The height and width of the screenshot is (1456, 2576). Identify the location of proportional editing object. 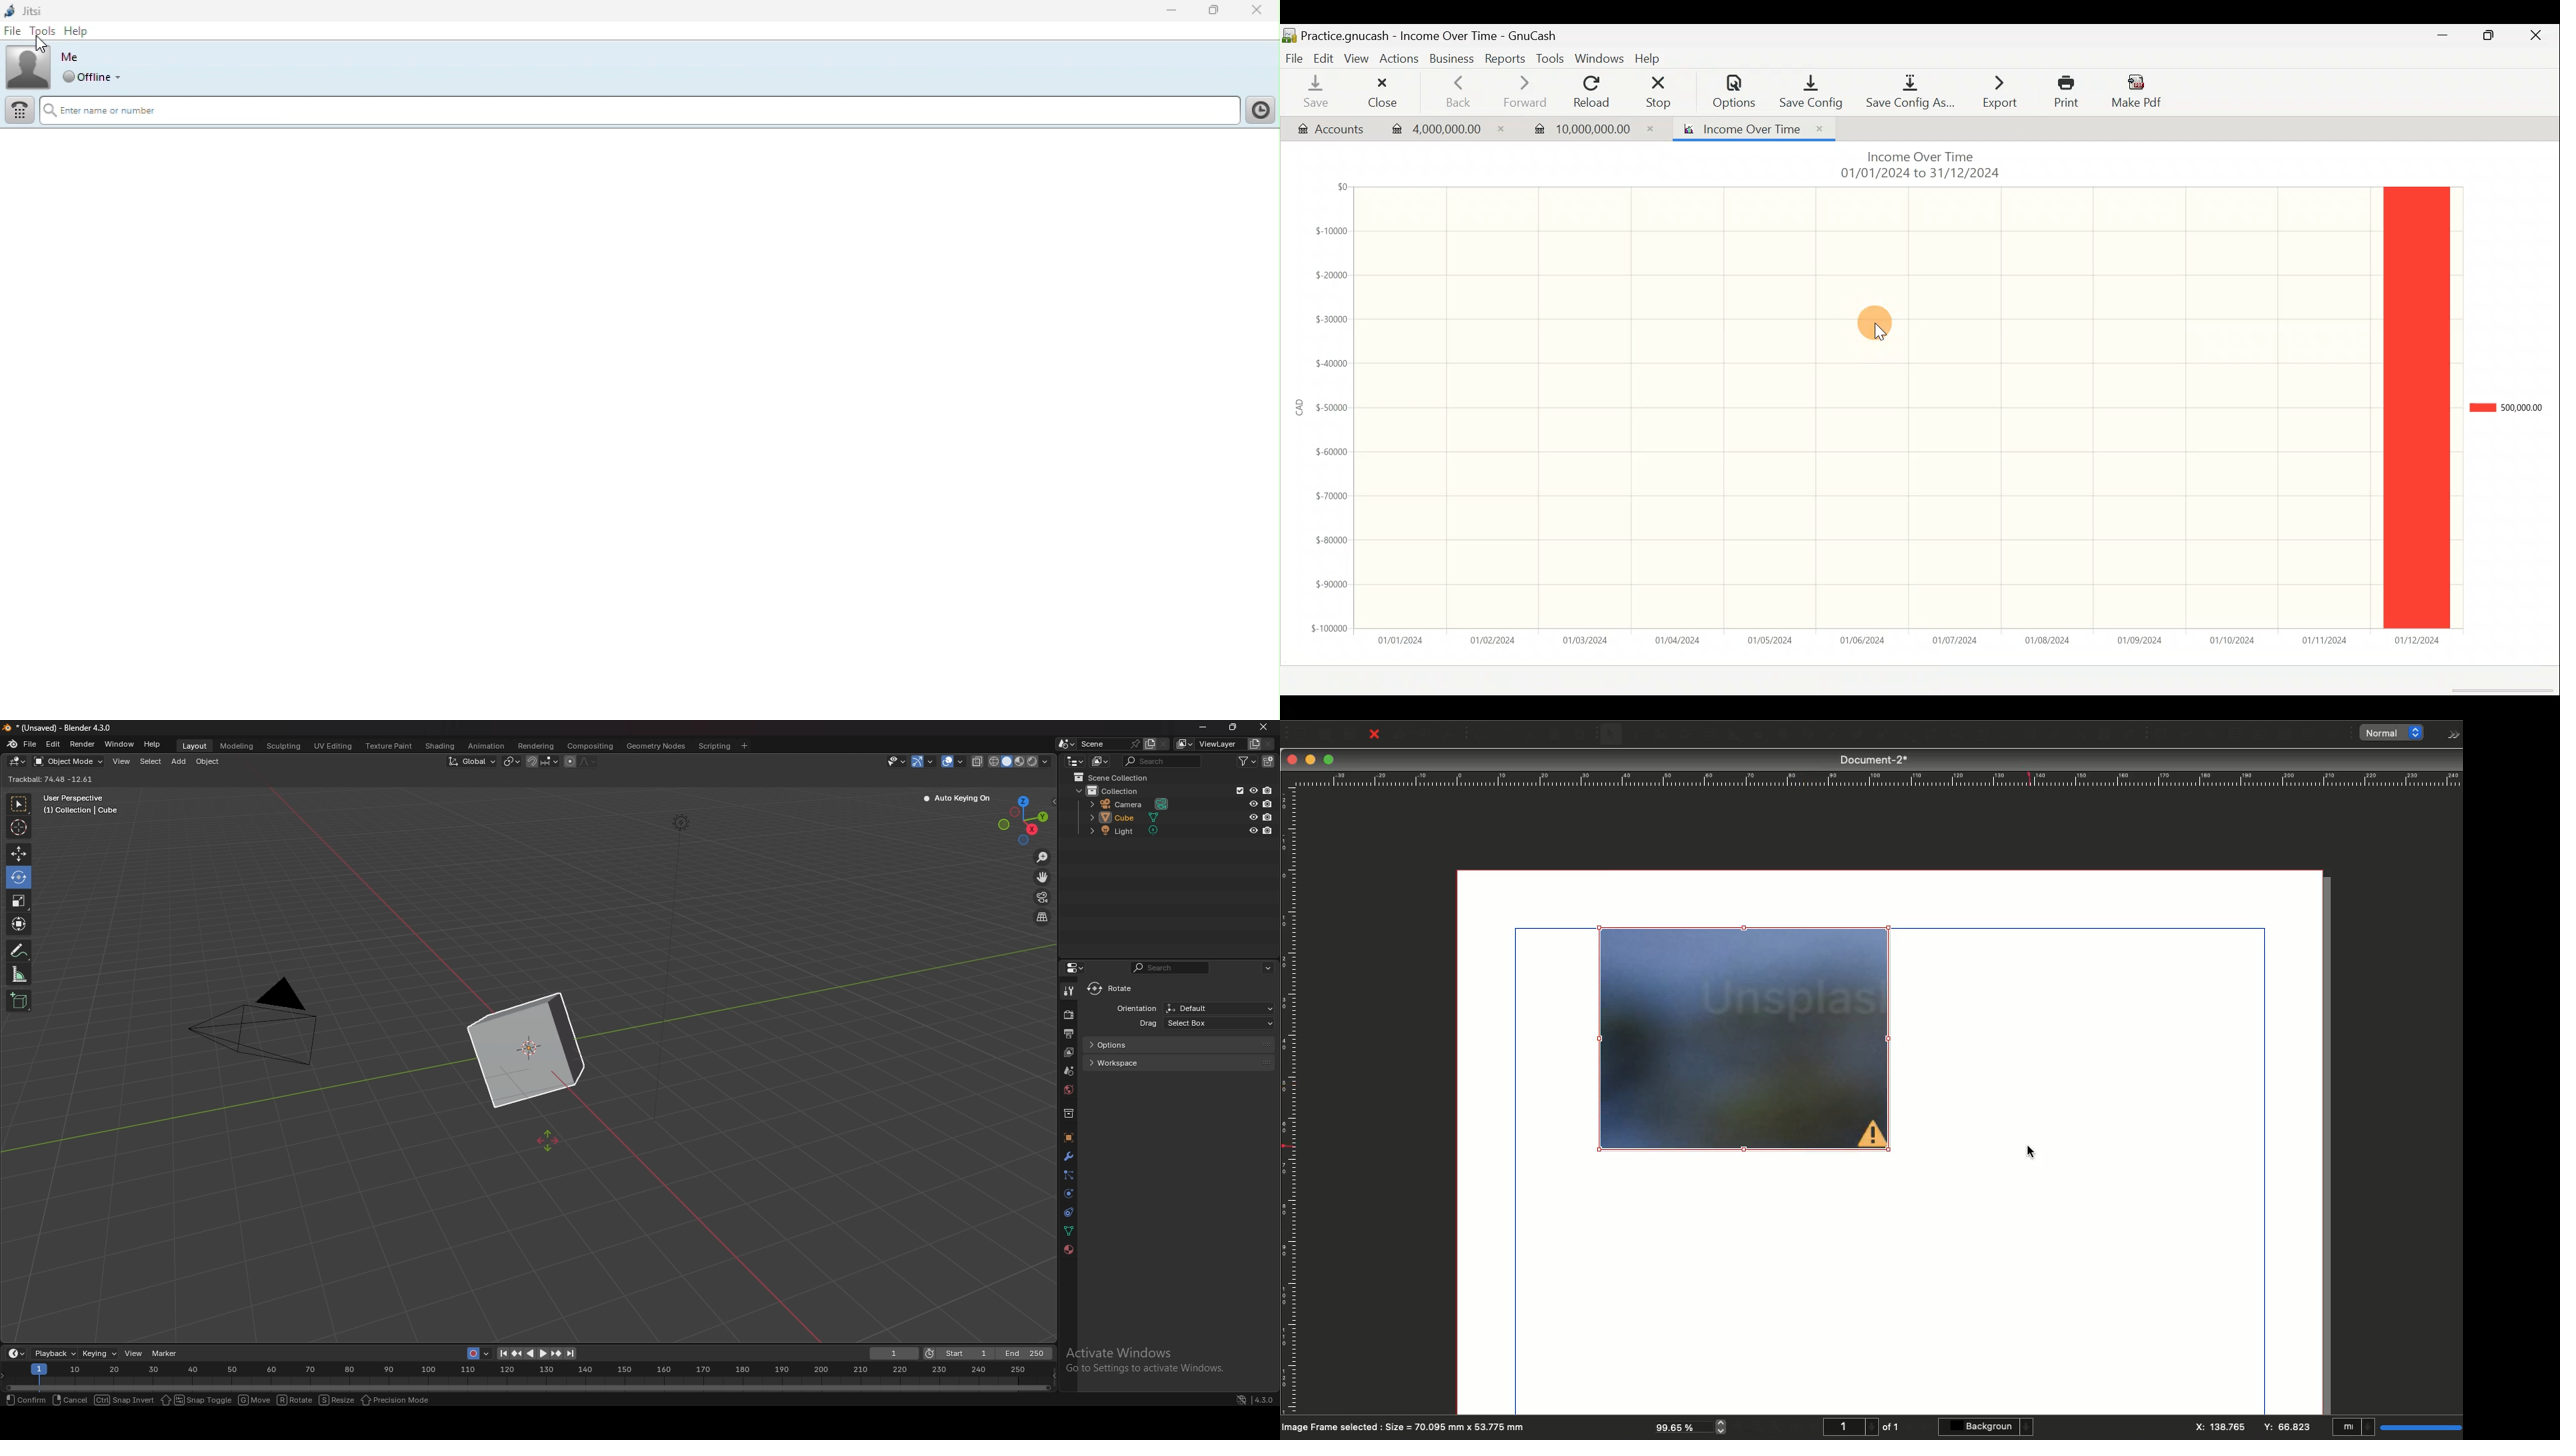
(570, 762).